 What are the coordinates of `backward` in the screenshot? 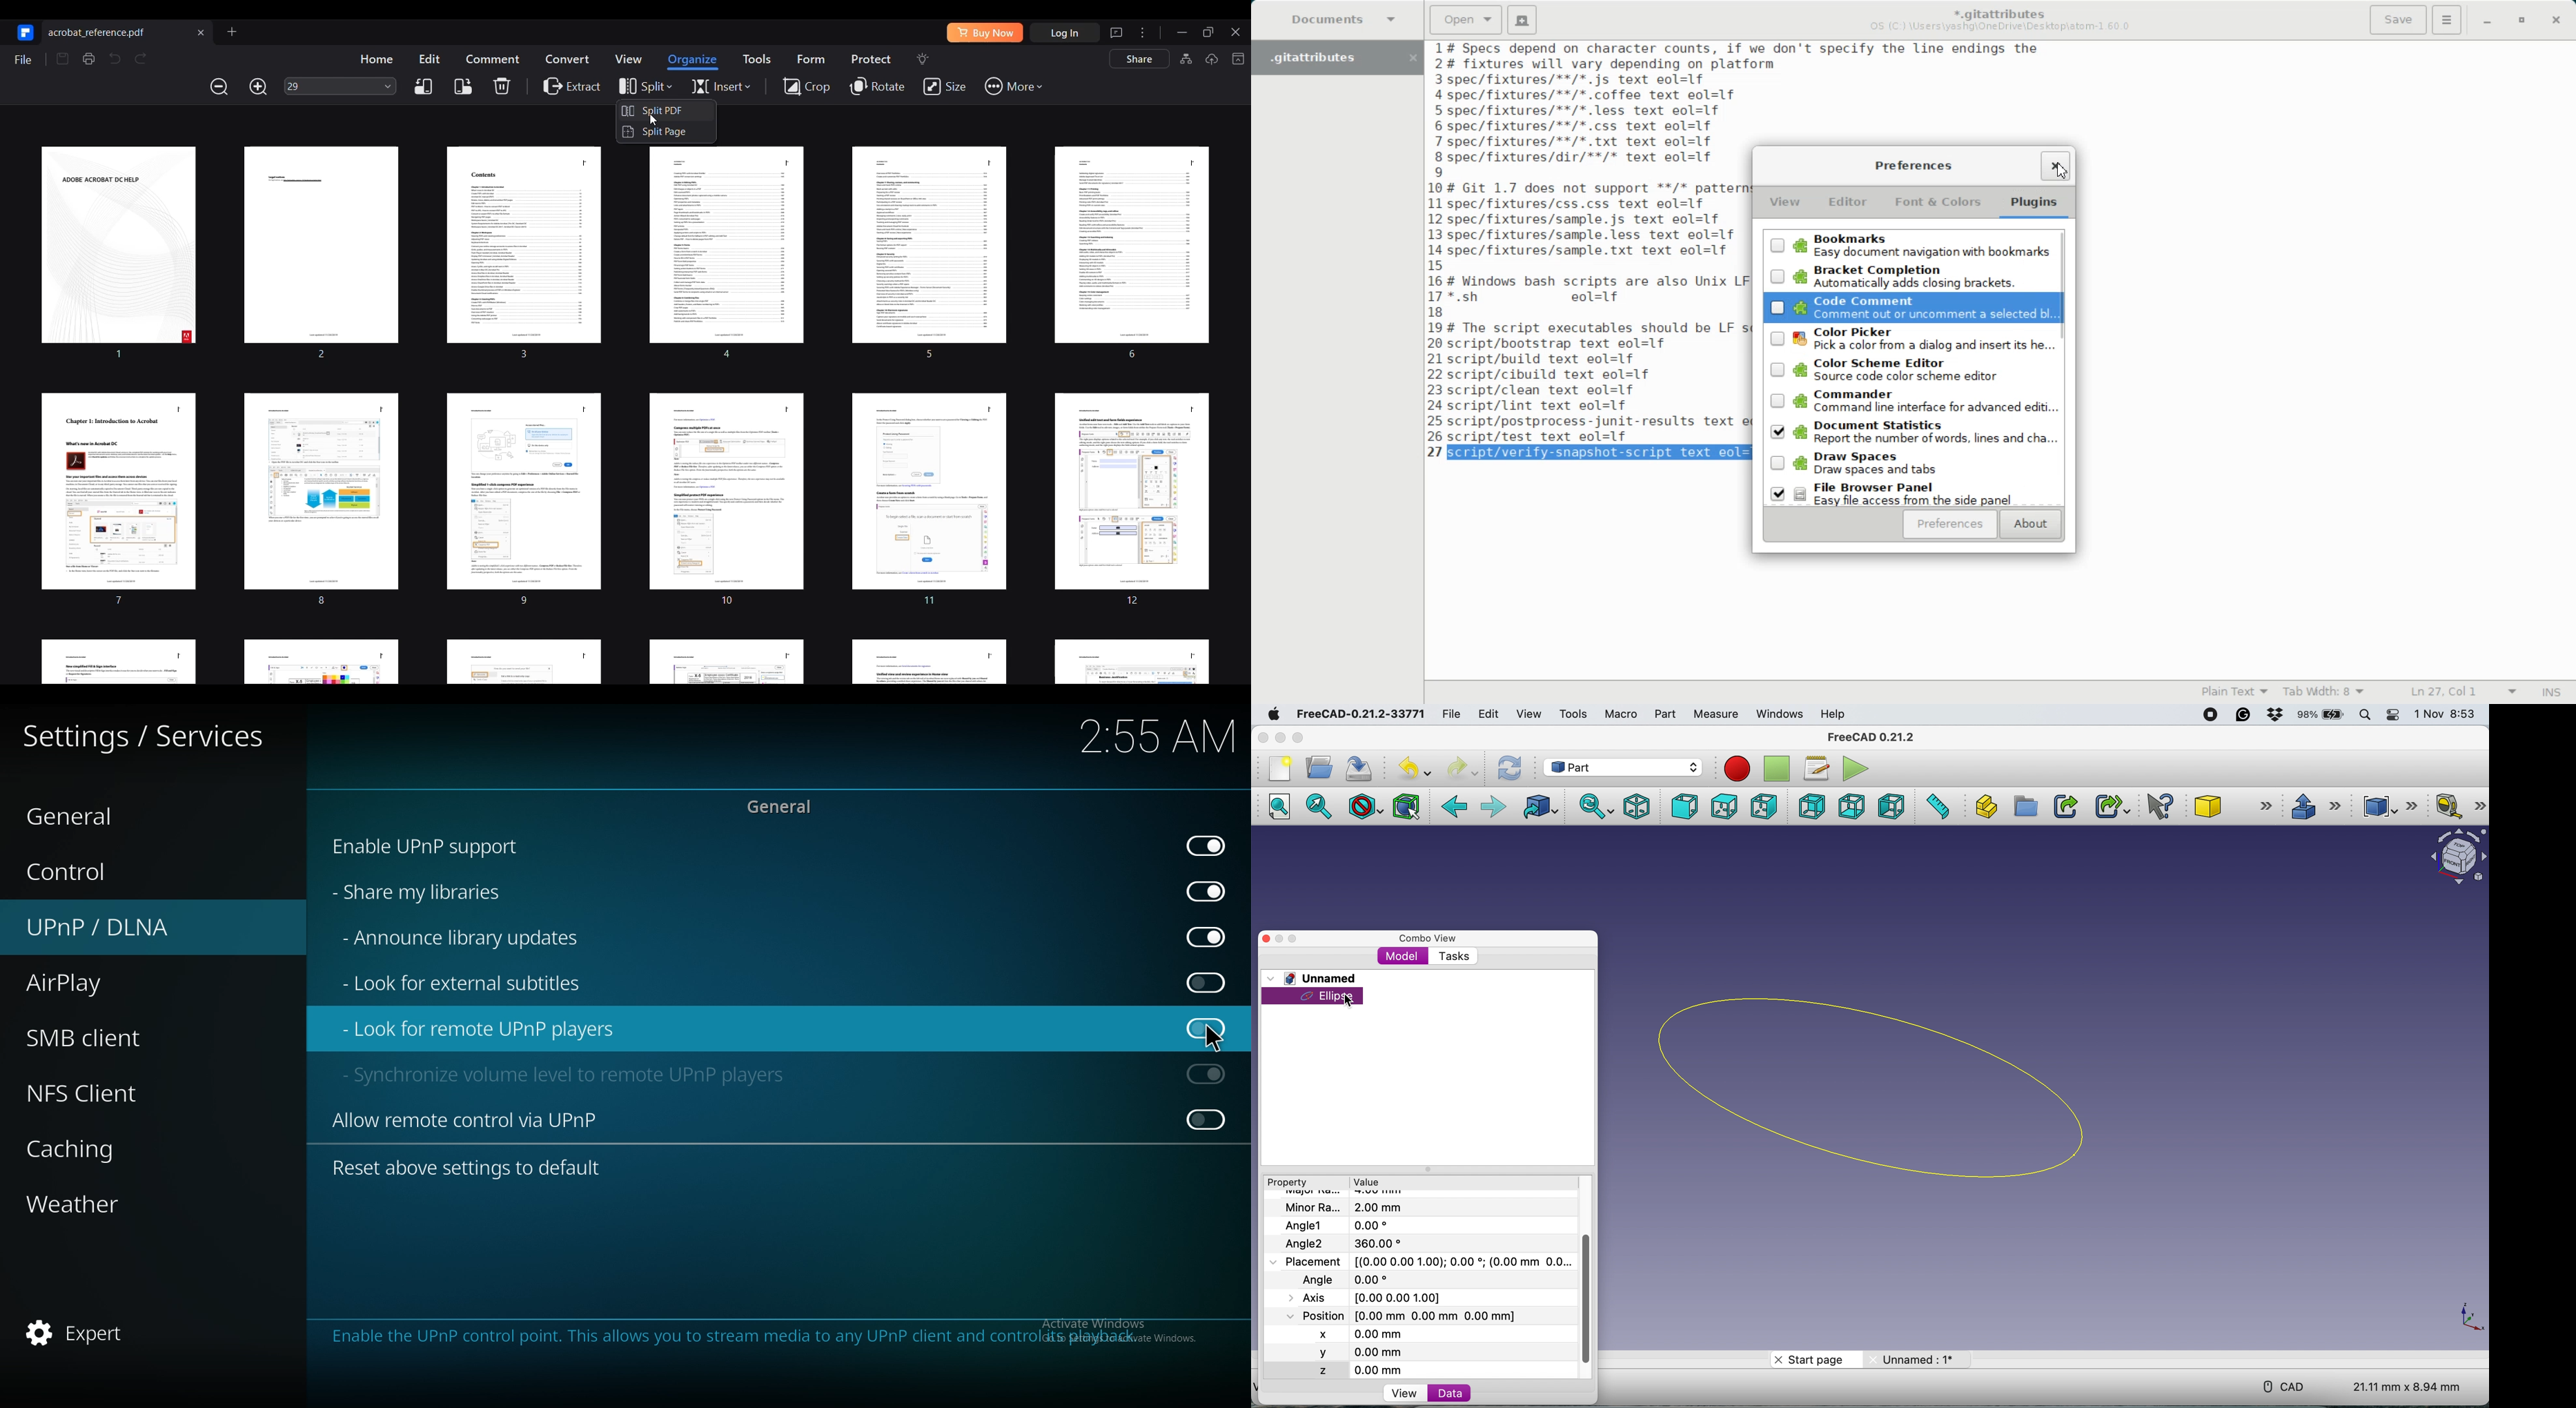 It's located at (1458, 808).